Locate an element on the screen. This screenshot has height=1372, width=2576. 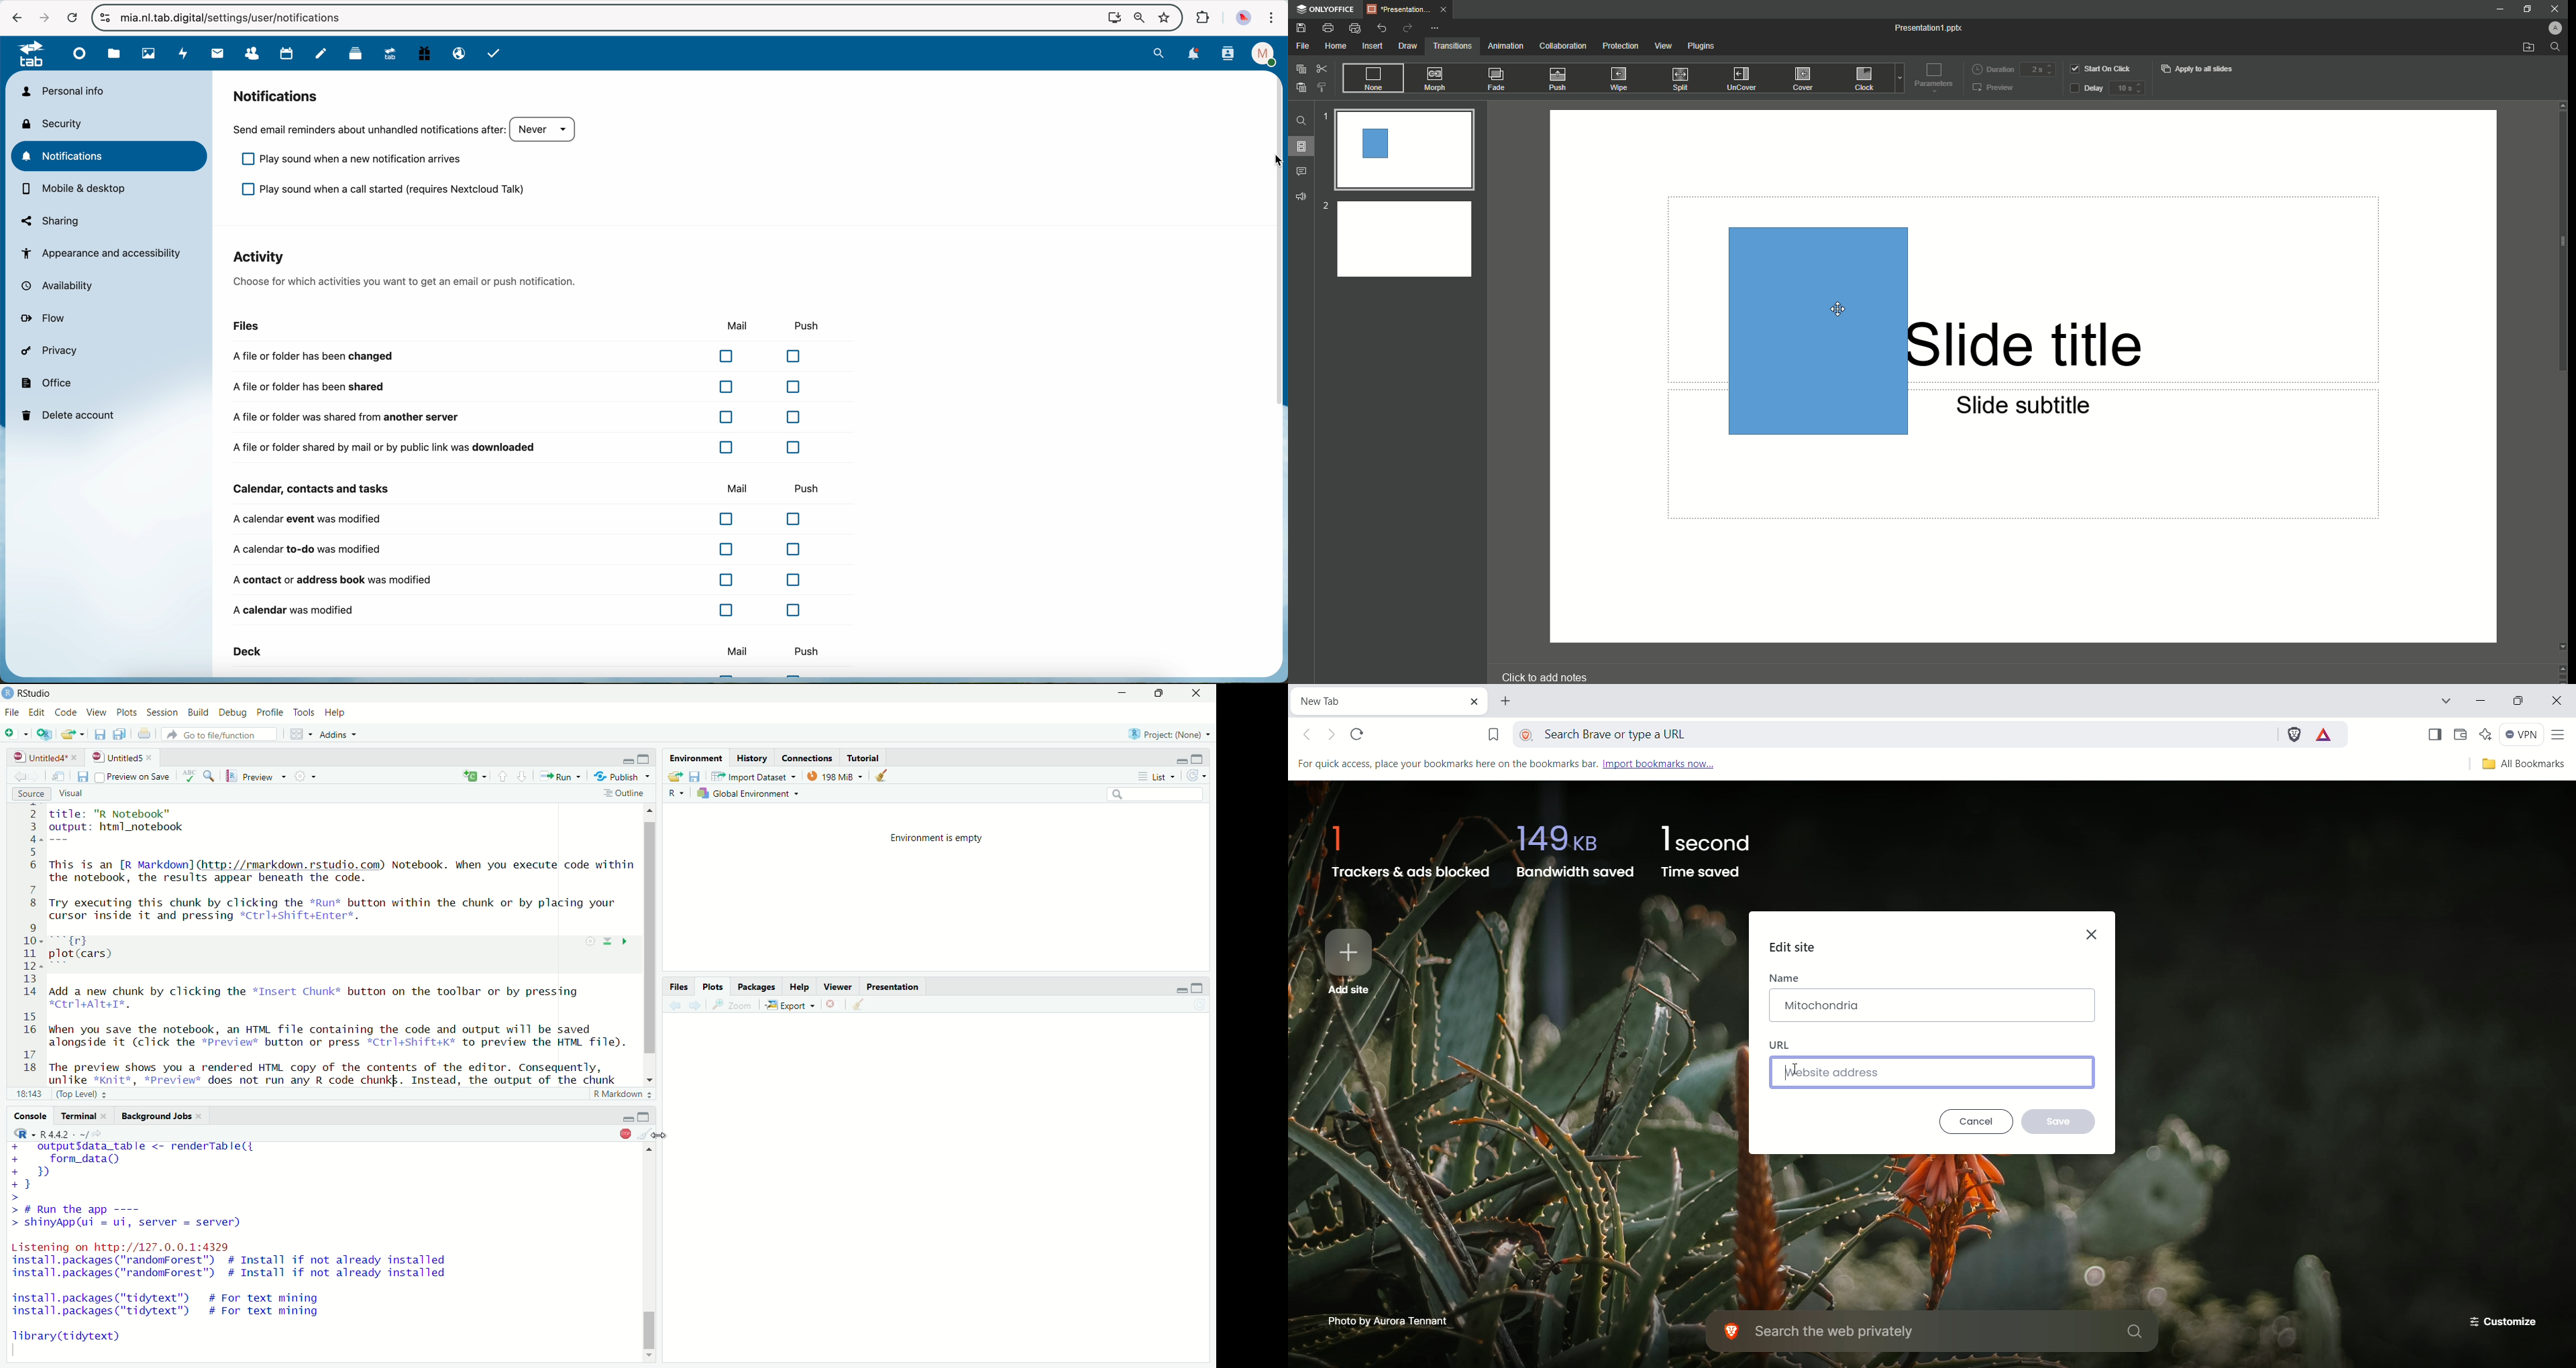
Tutorial is located at coordinates (865, 757).